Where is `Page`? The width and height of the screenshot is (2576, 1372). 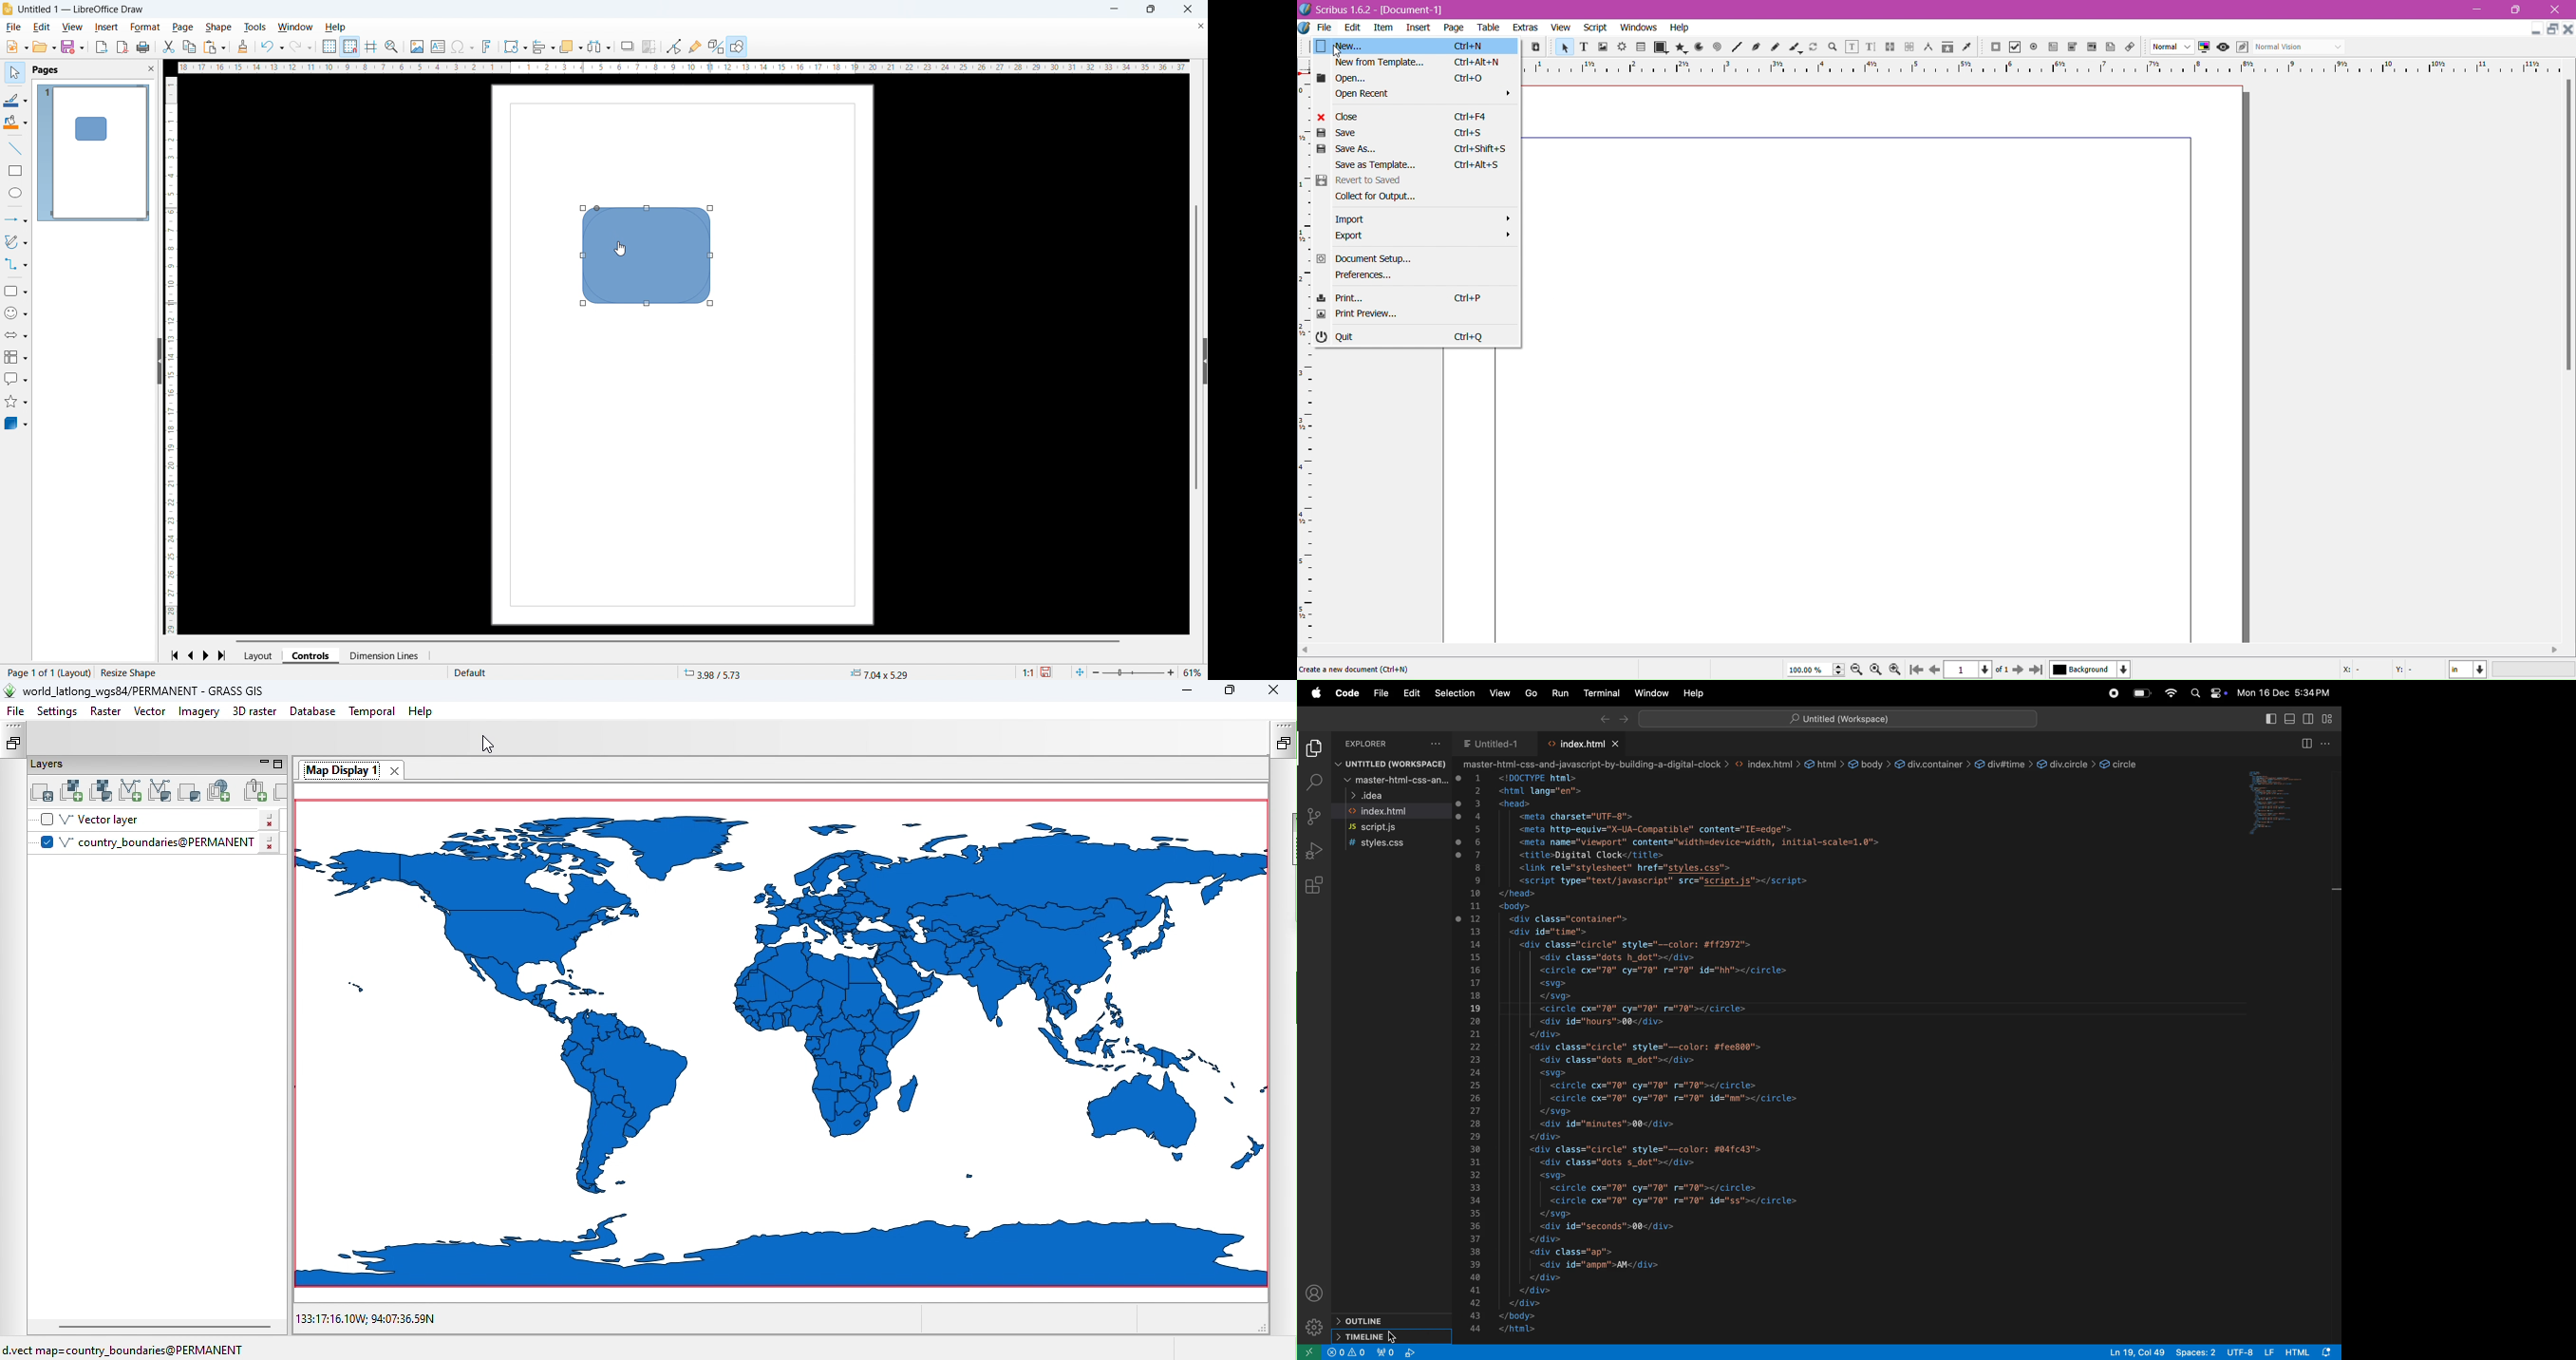 Page is located at coordinates (1454, 27).